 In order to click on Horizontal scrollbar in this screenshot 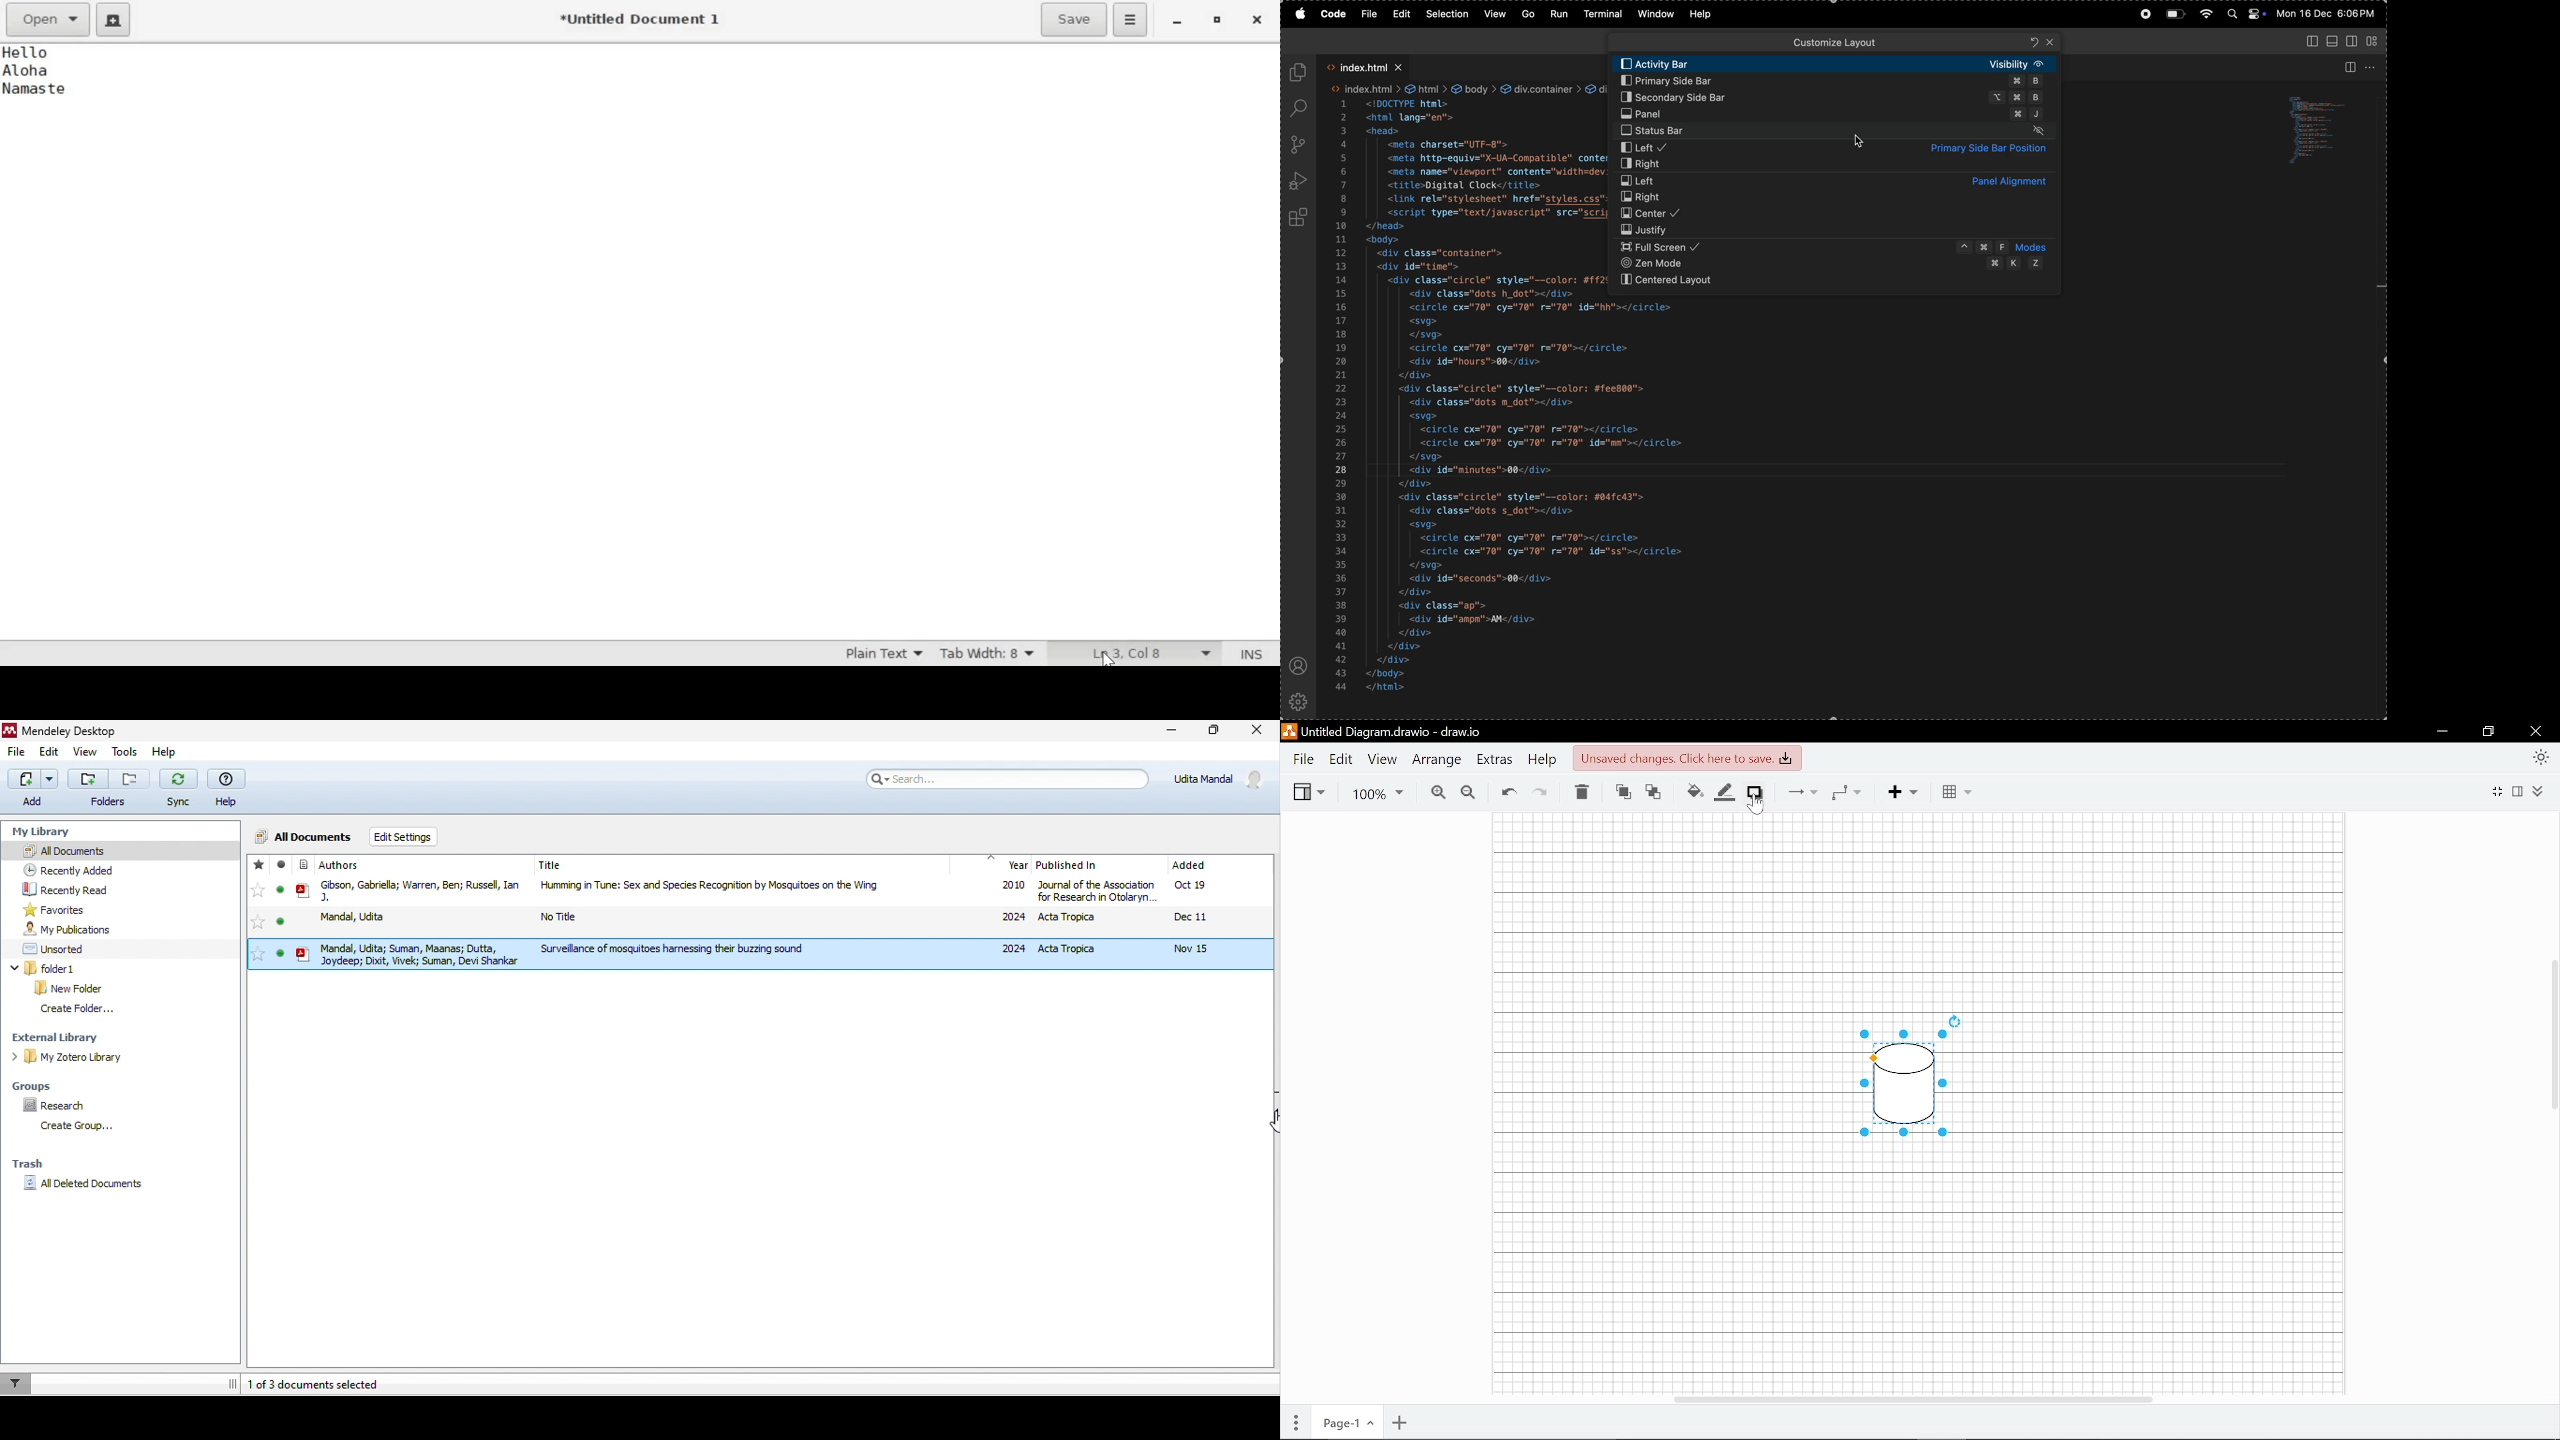, I will do `click(1913, 1398)`.